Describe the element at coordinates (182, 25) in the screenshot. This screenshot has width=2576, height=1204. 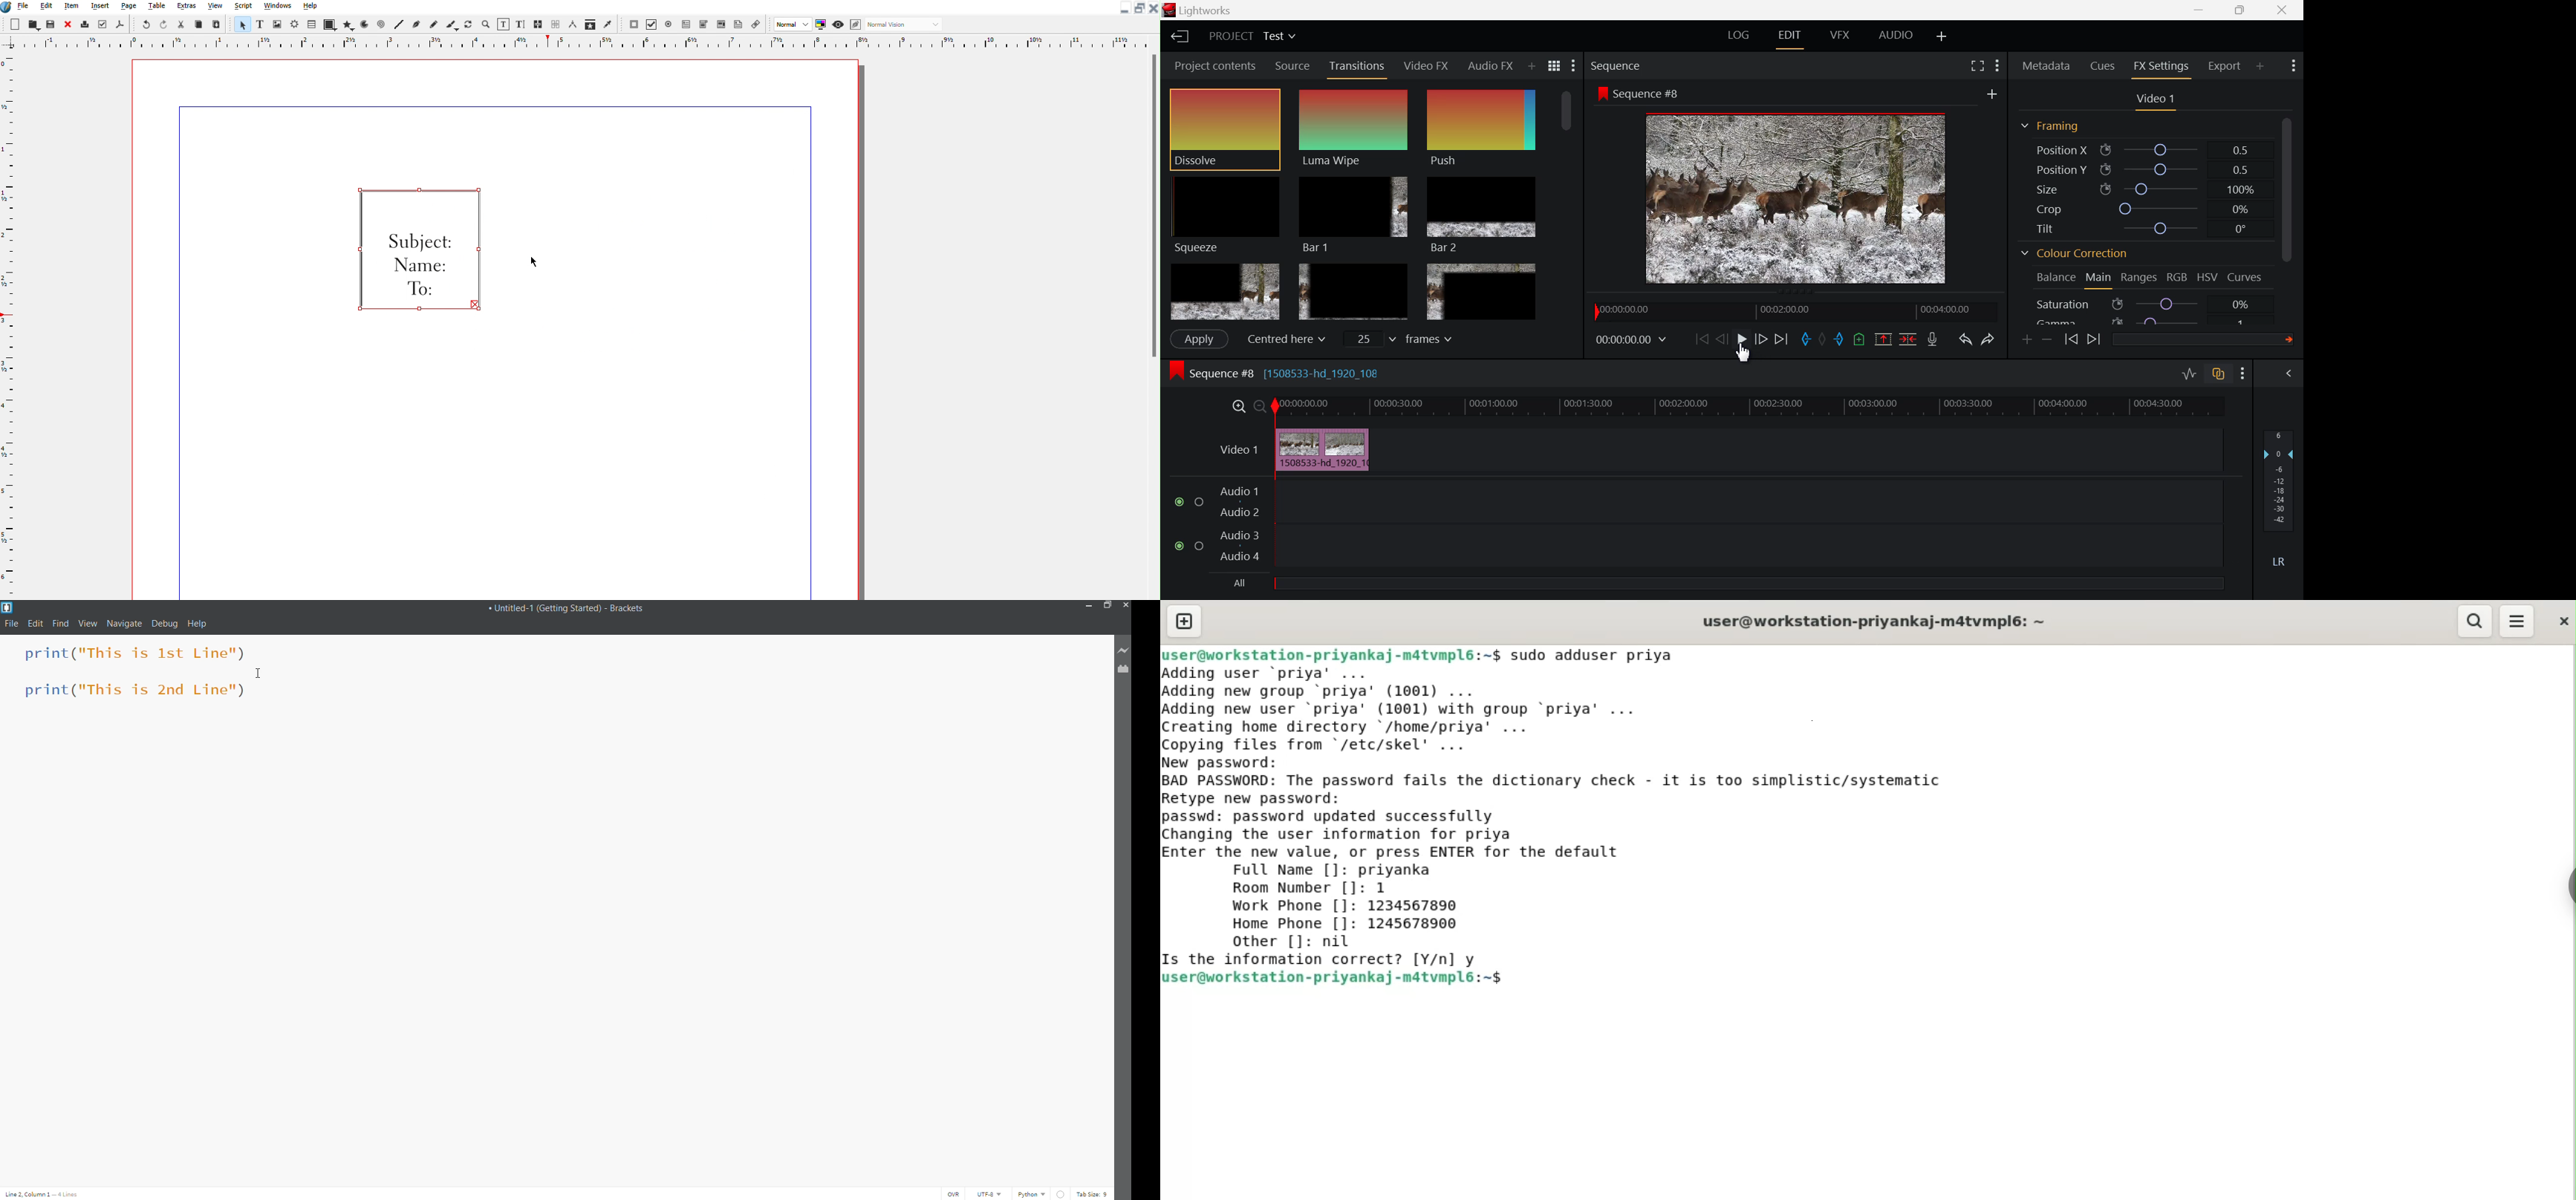
I see `Cut` at that location.